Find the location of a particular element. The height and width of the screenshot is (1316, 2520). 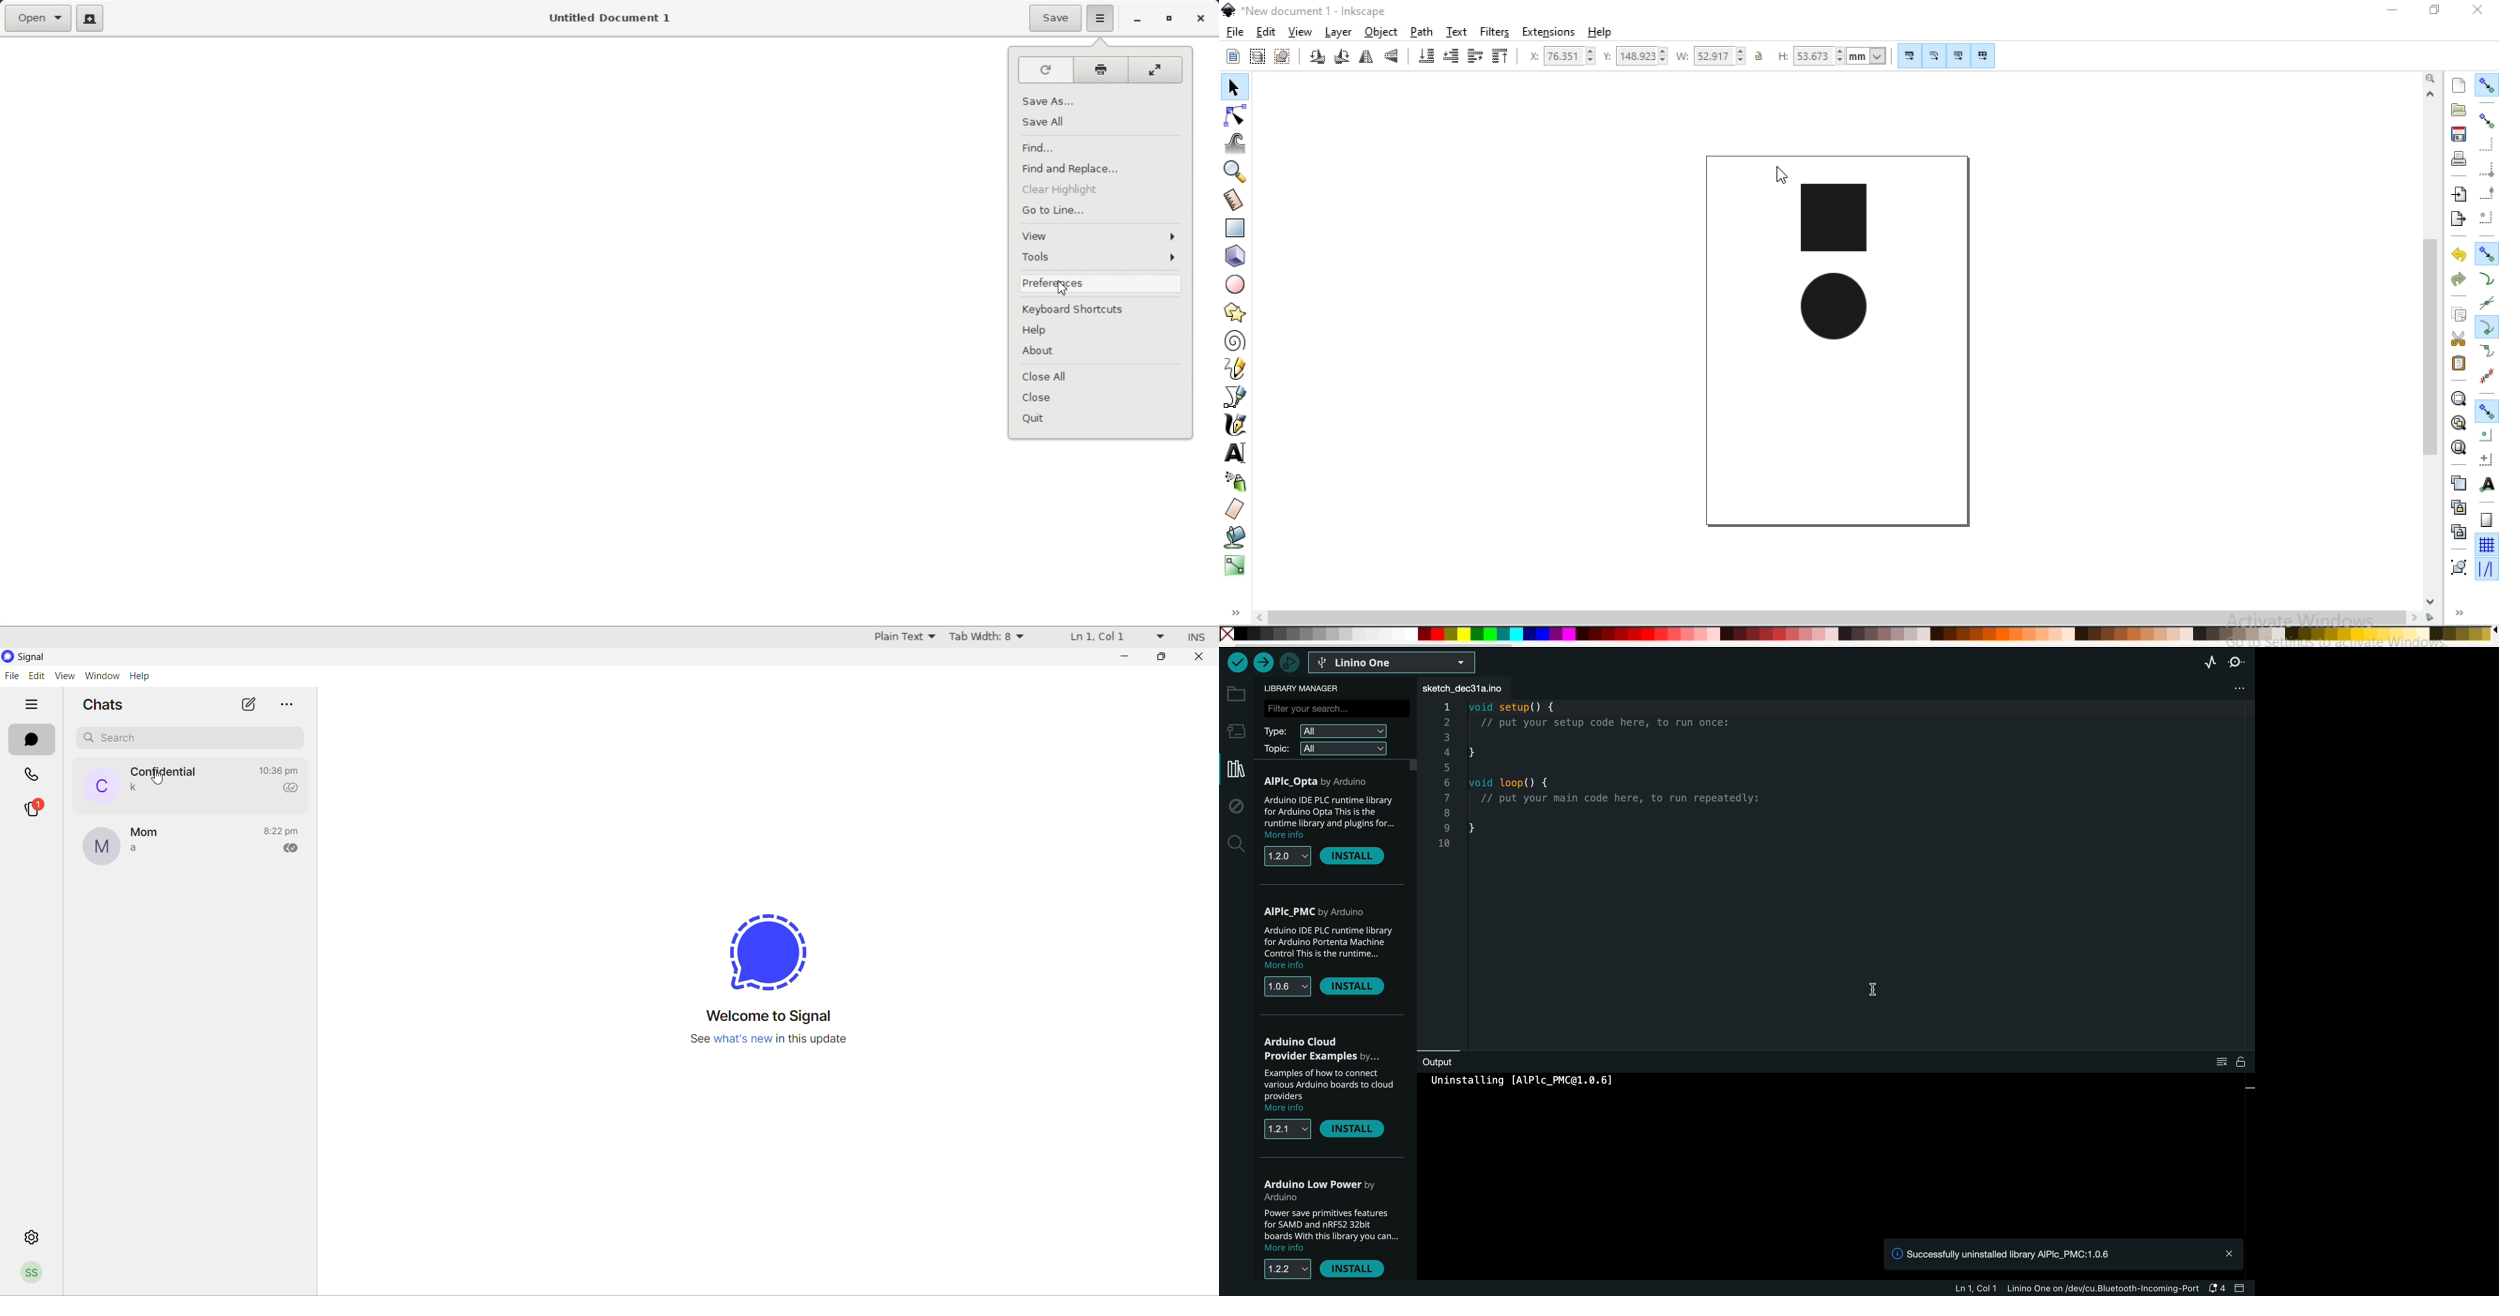

read recipient is located at coordinates (294, 789).